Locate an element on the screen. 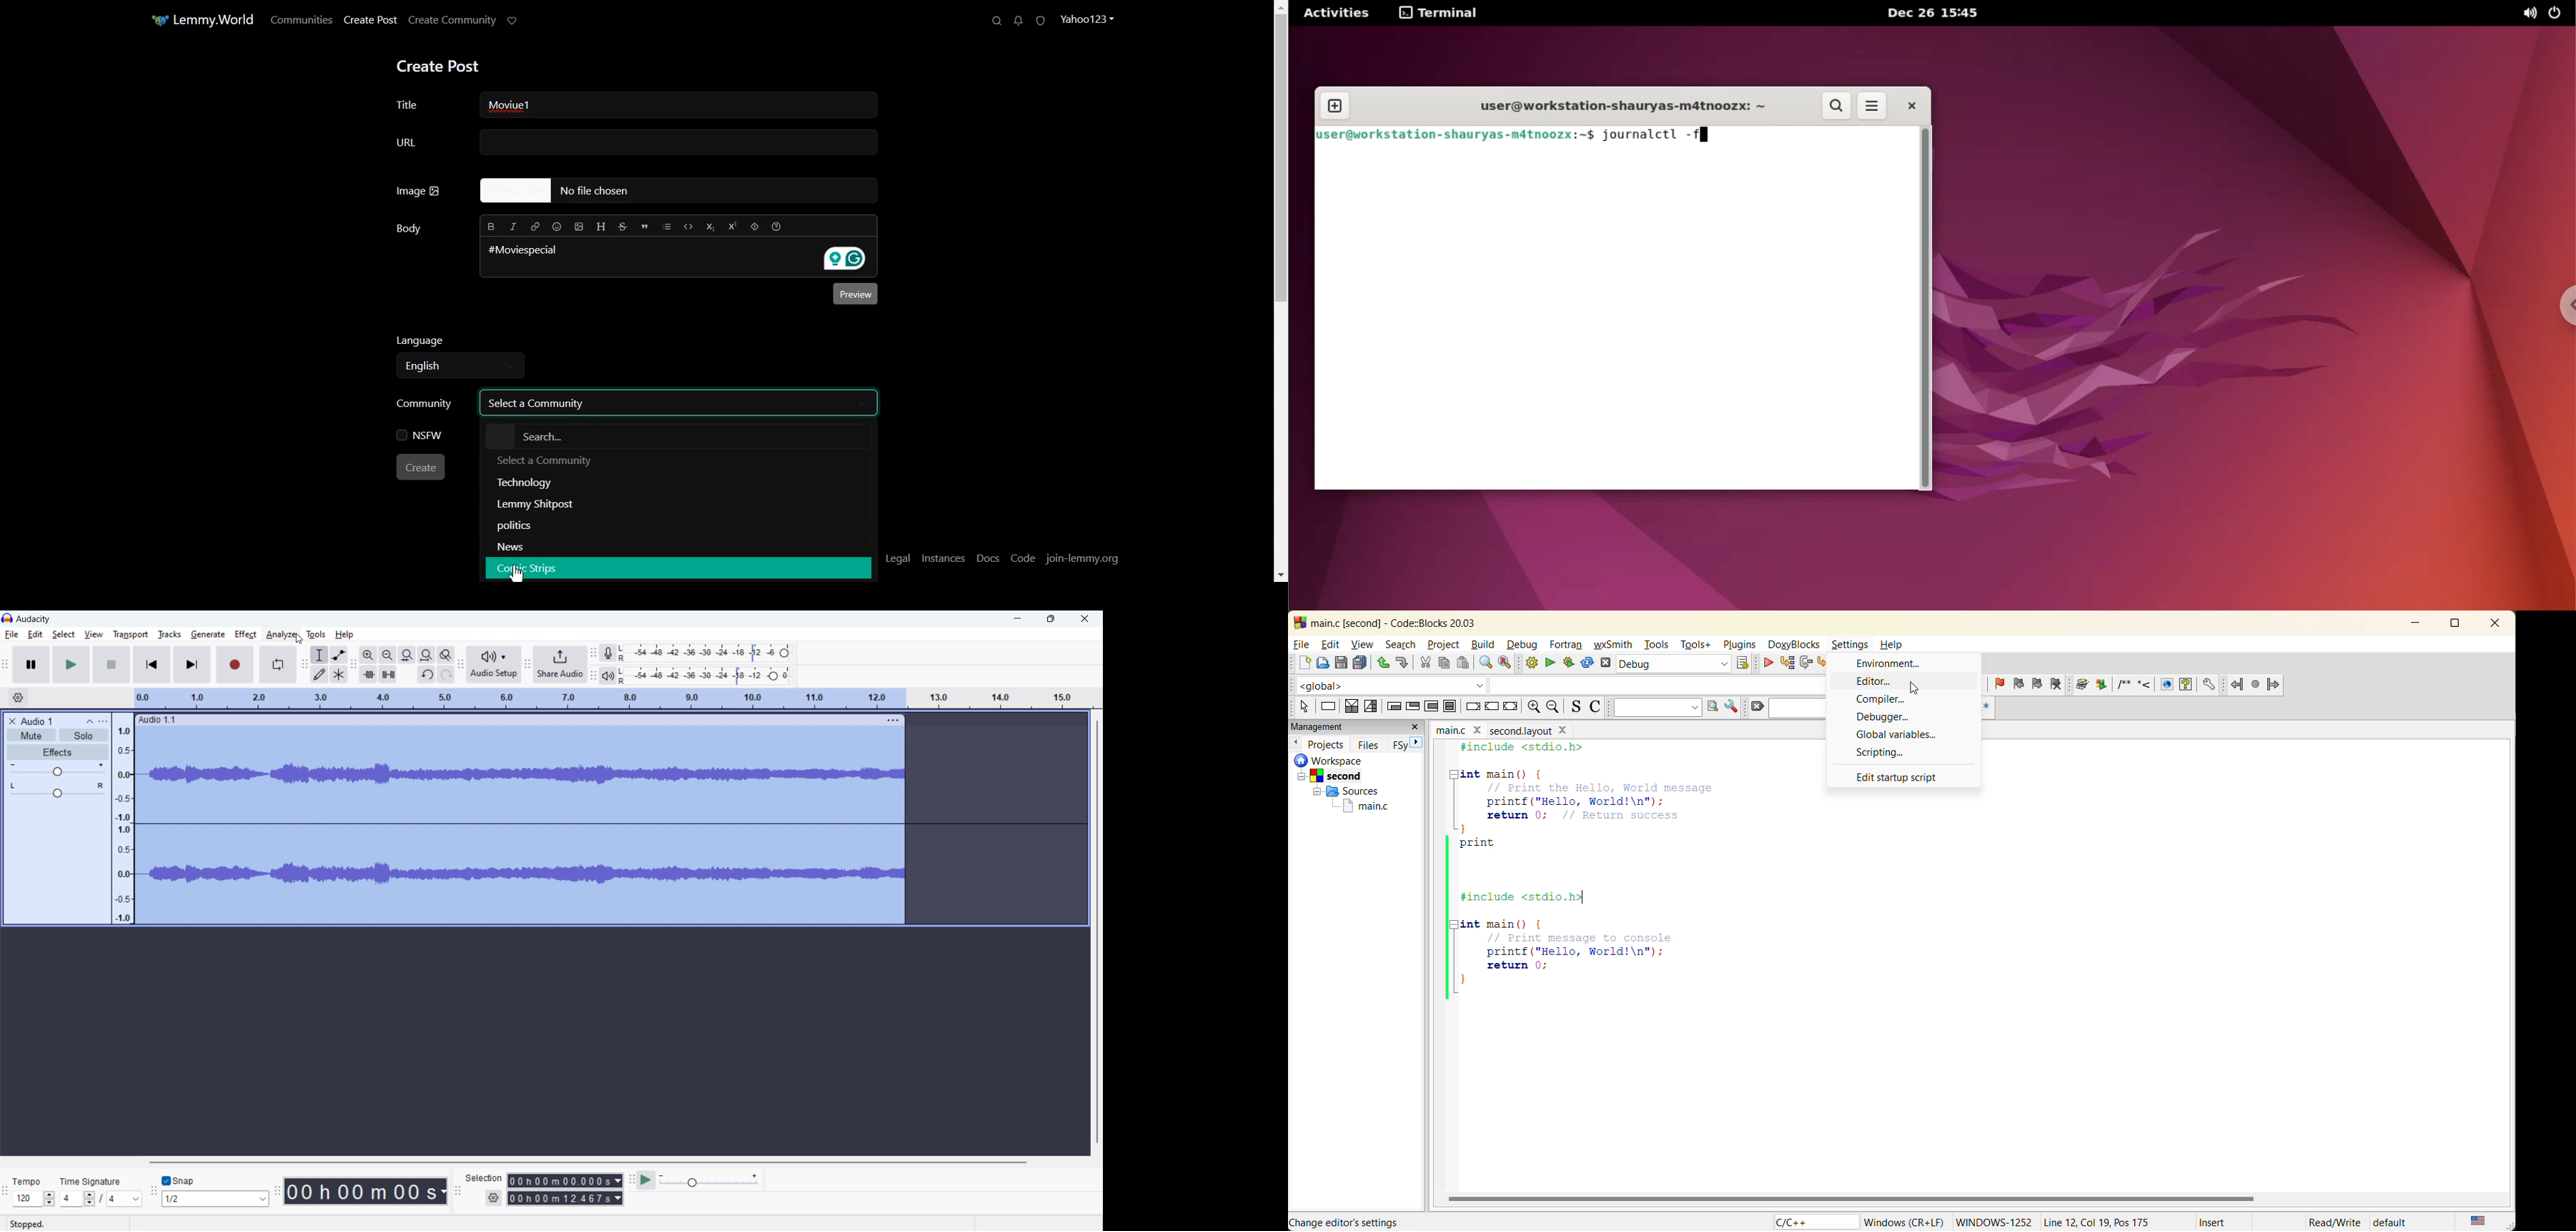  tools is located at coordinates (1655, 647).